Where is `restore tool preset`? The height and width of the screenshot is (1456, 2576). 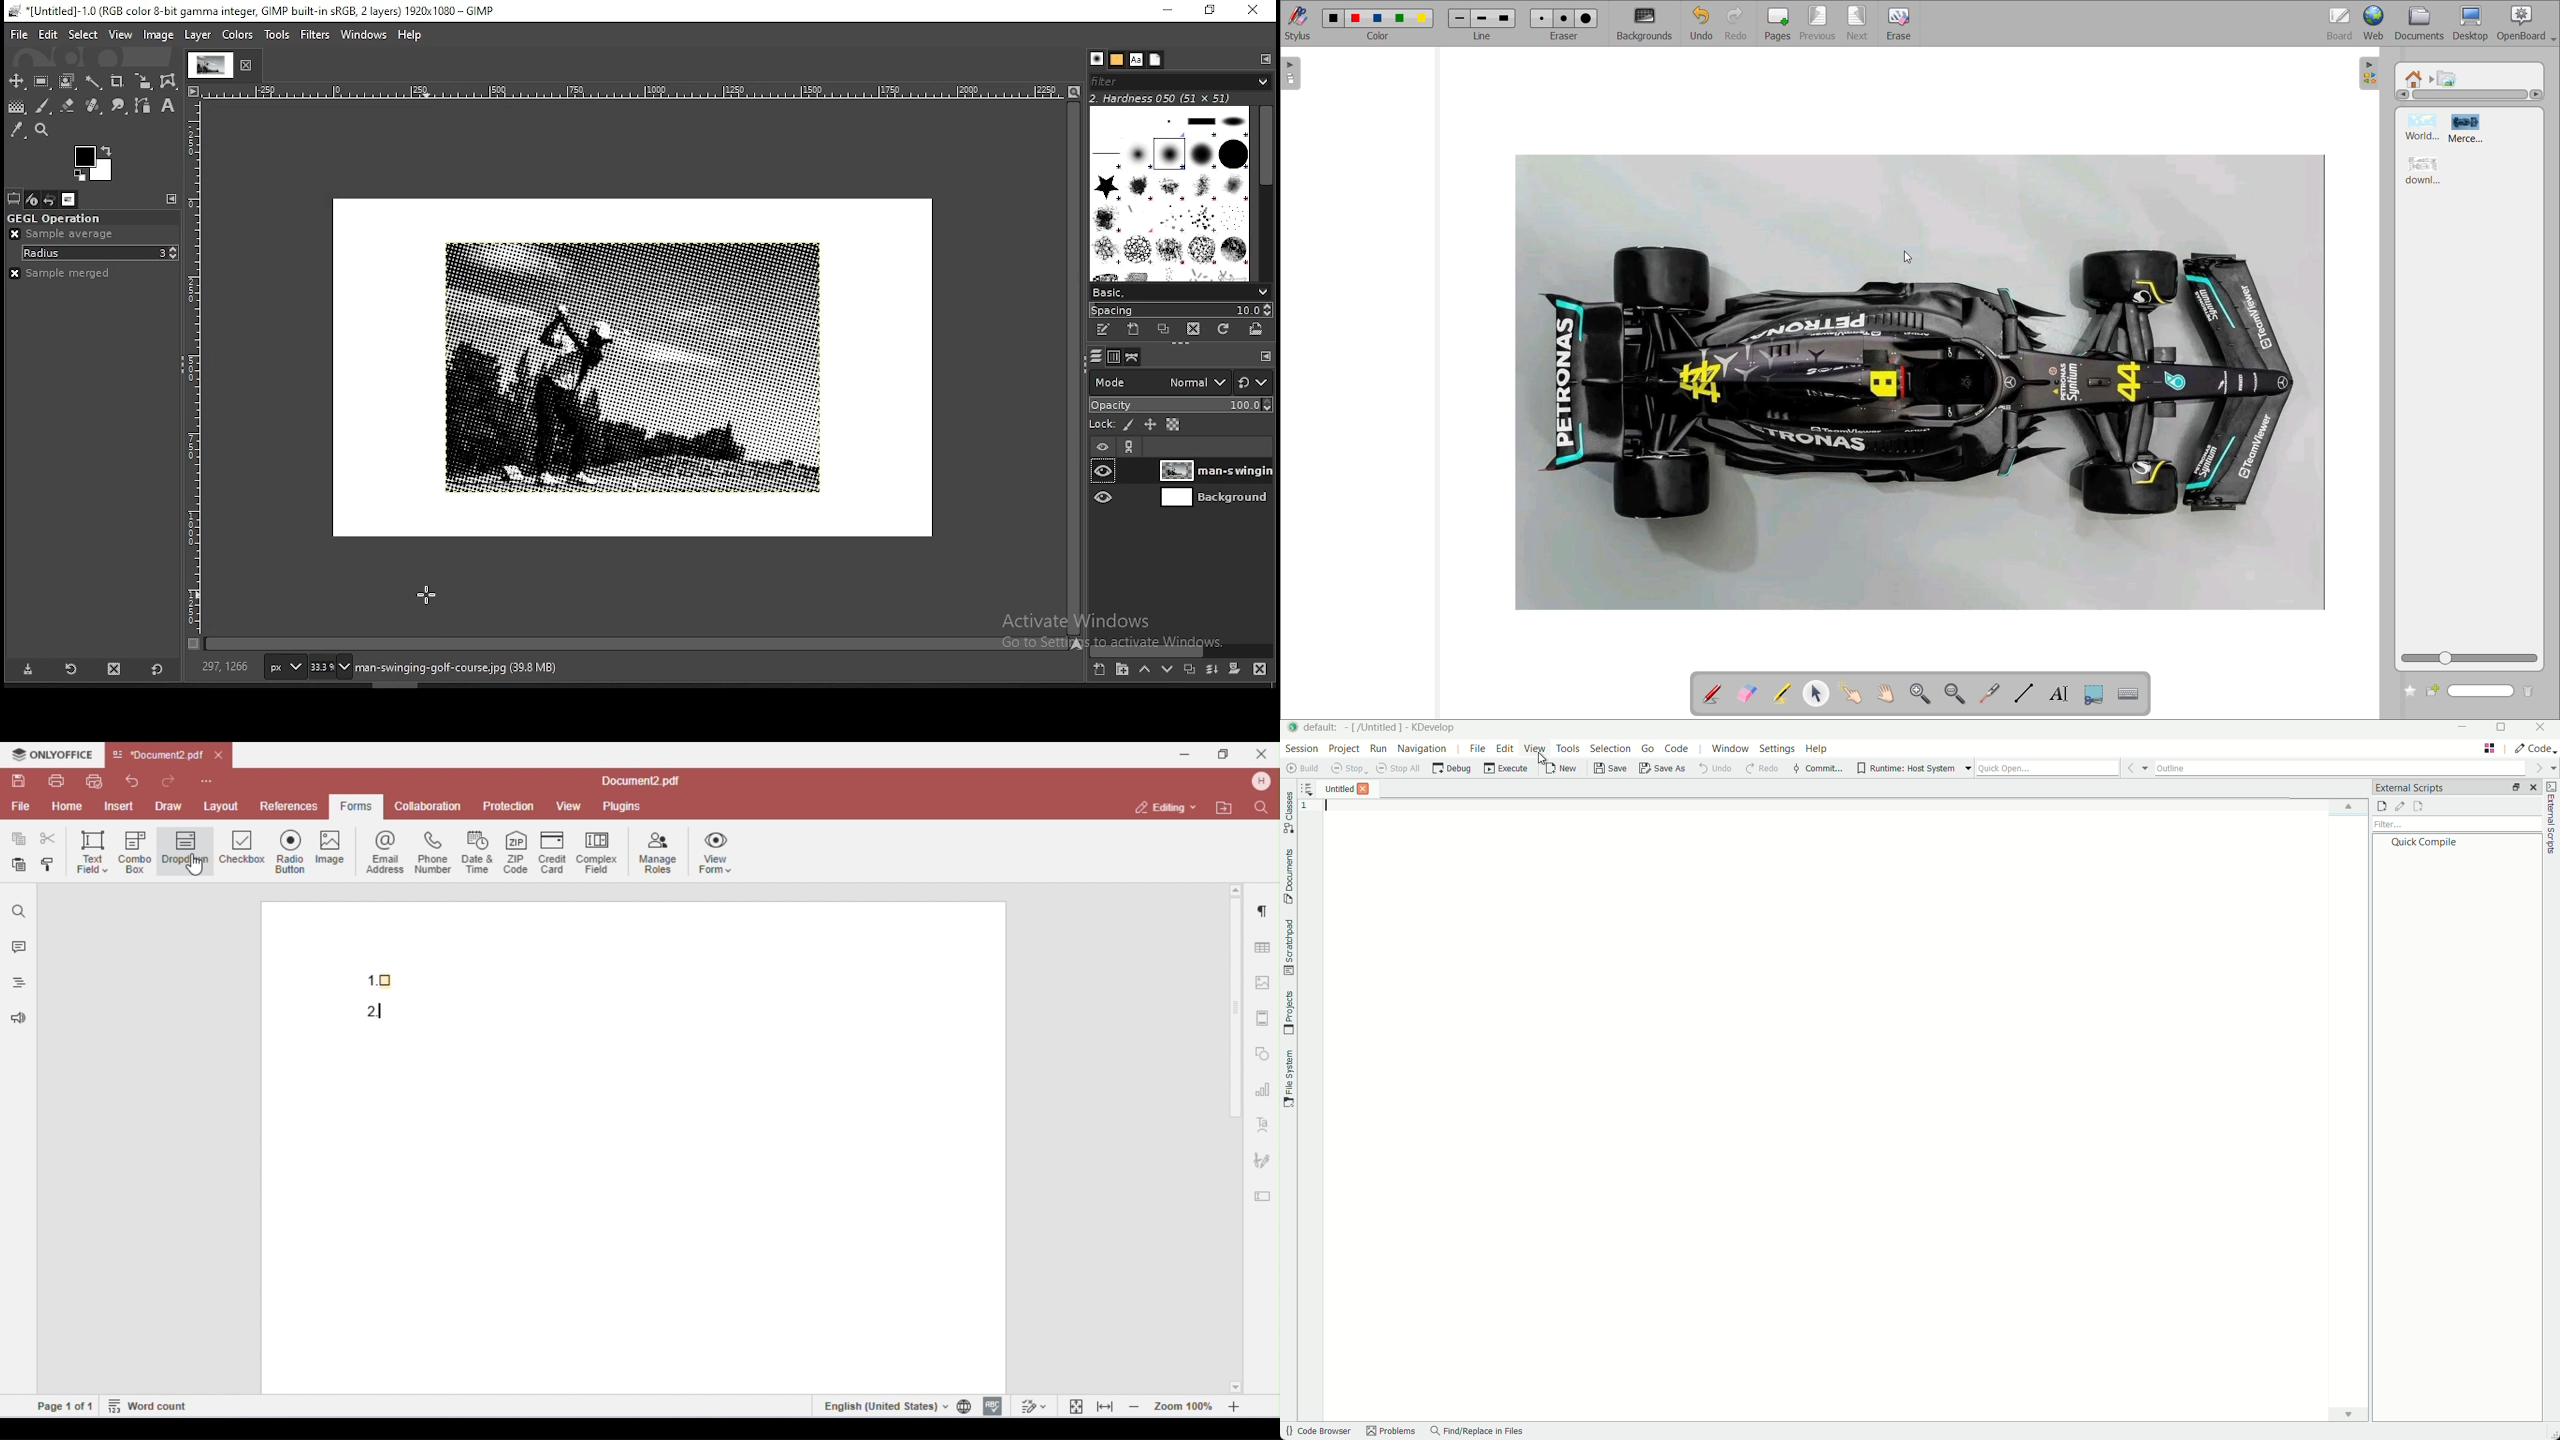 restore tool preset is located at coordinates (69, 669).